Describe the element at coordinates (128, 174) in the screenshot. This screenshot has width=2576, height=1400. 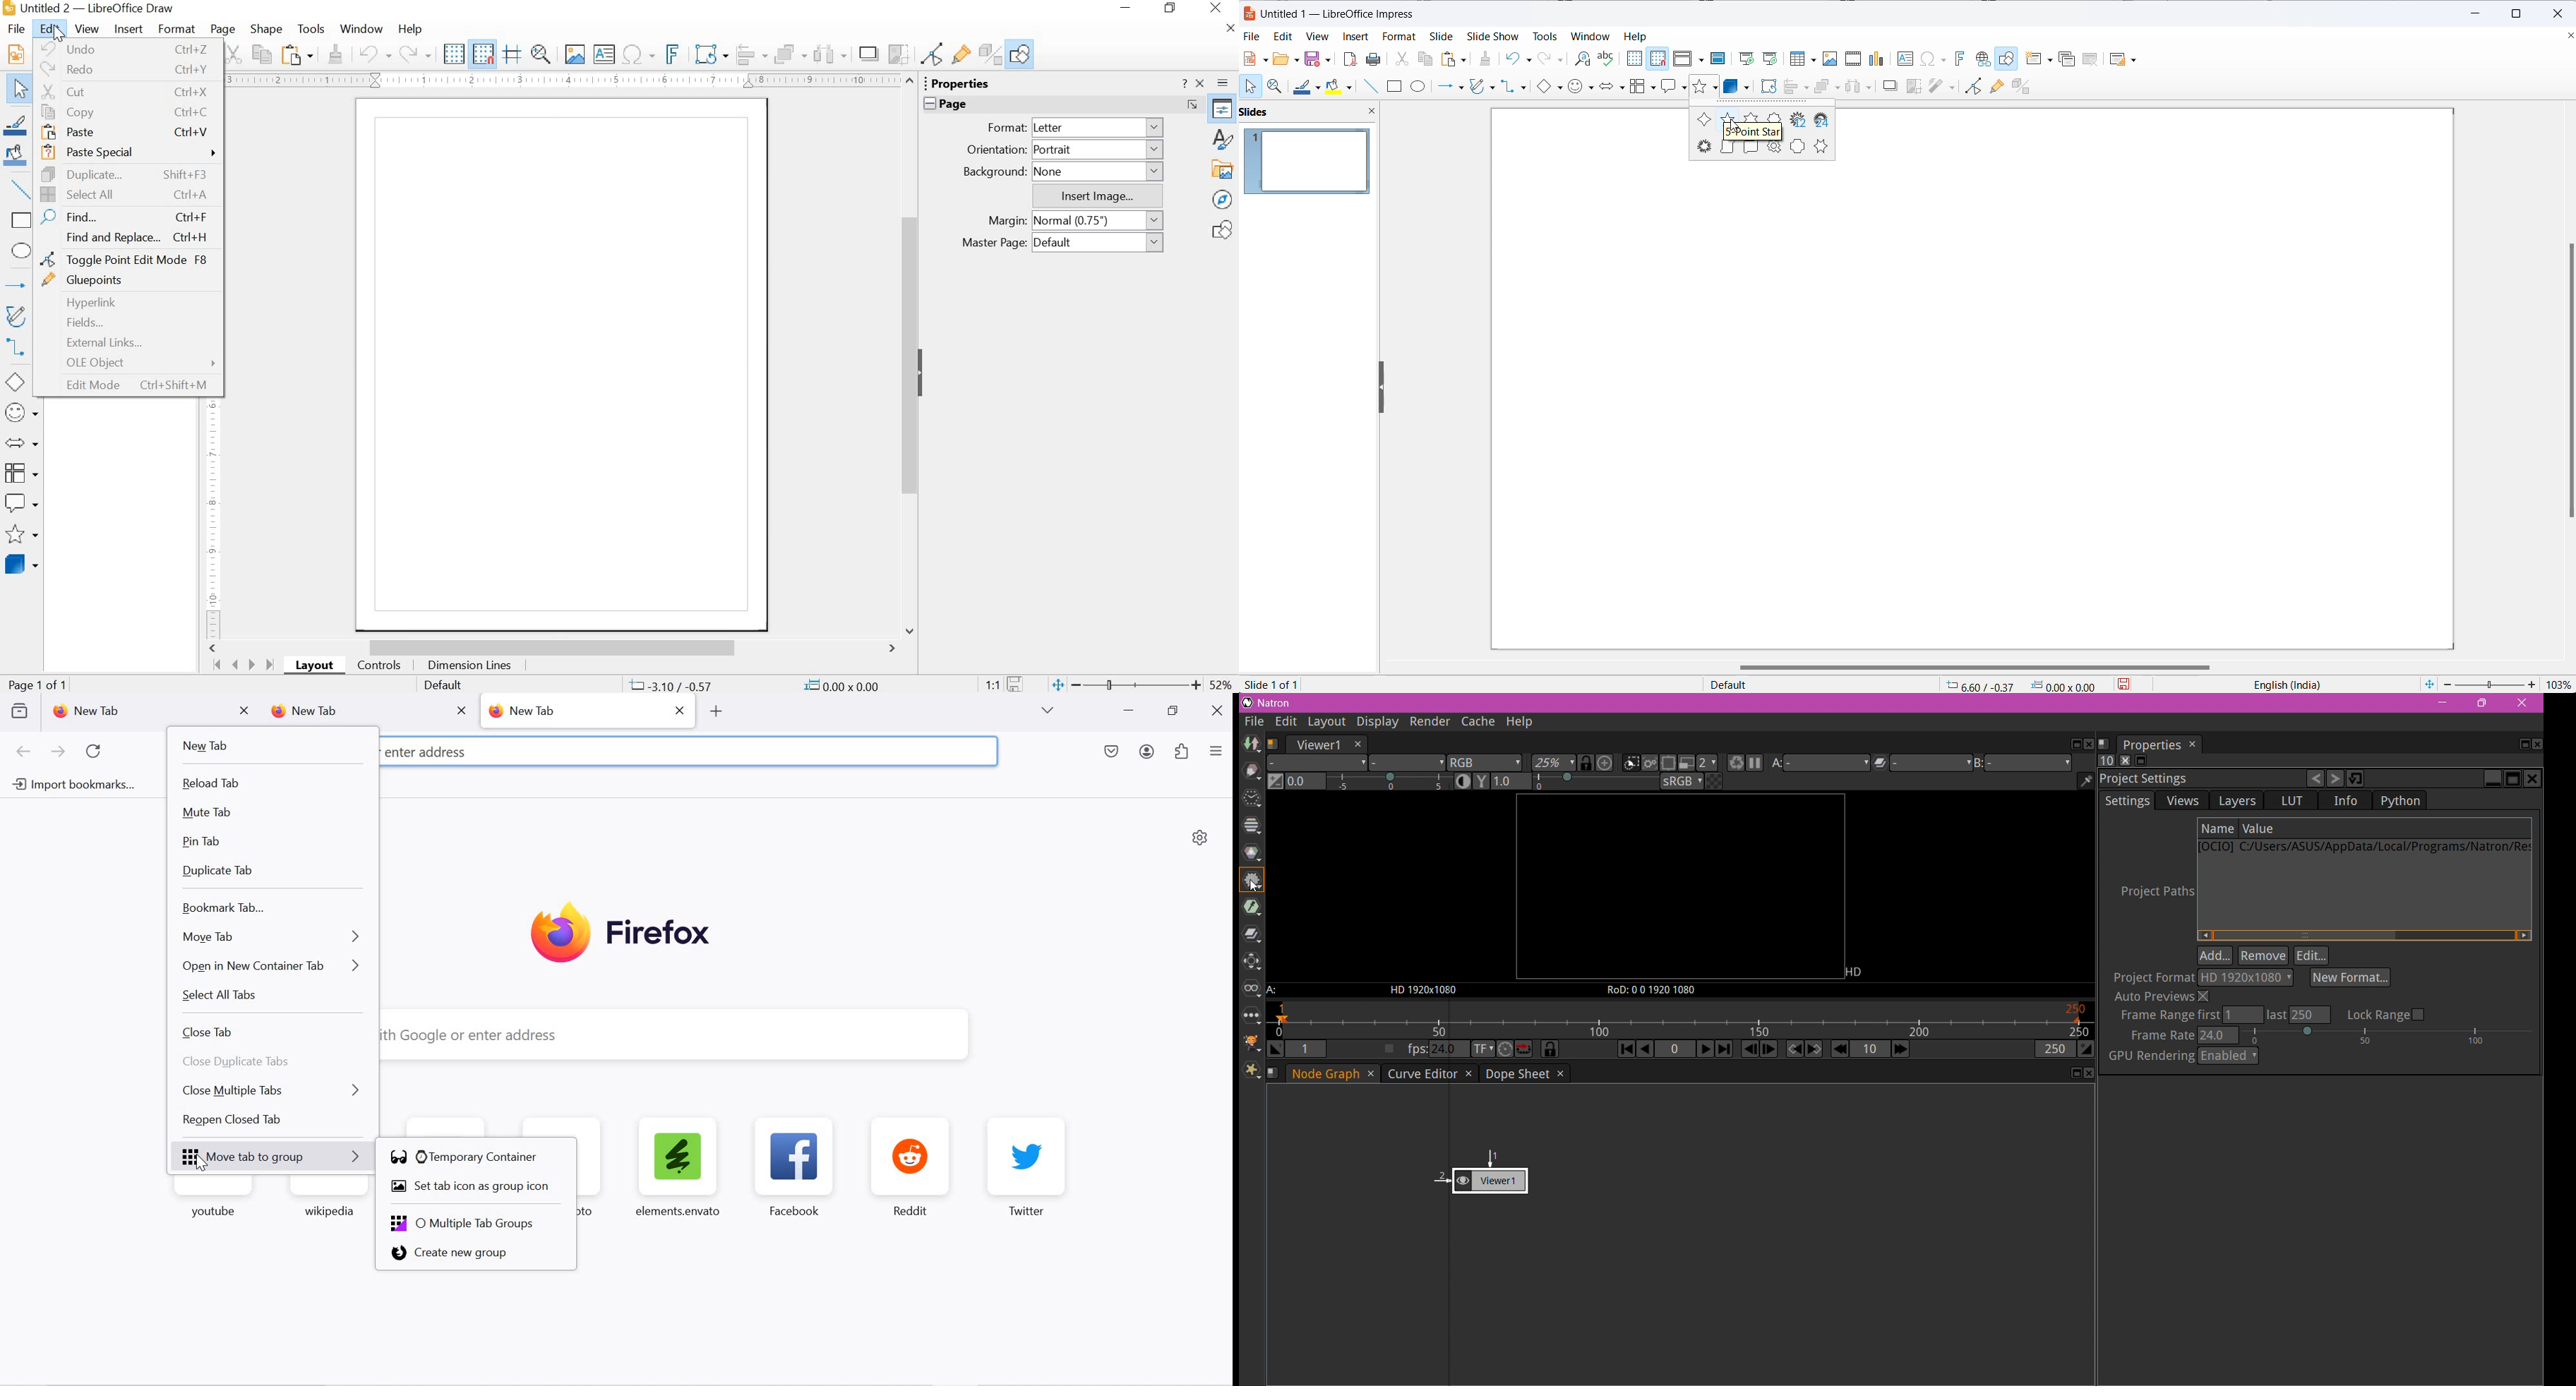
I see `duplicate` at that location.